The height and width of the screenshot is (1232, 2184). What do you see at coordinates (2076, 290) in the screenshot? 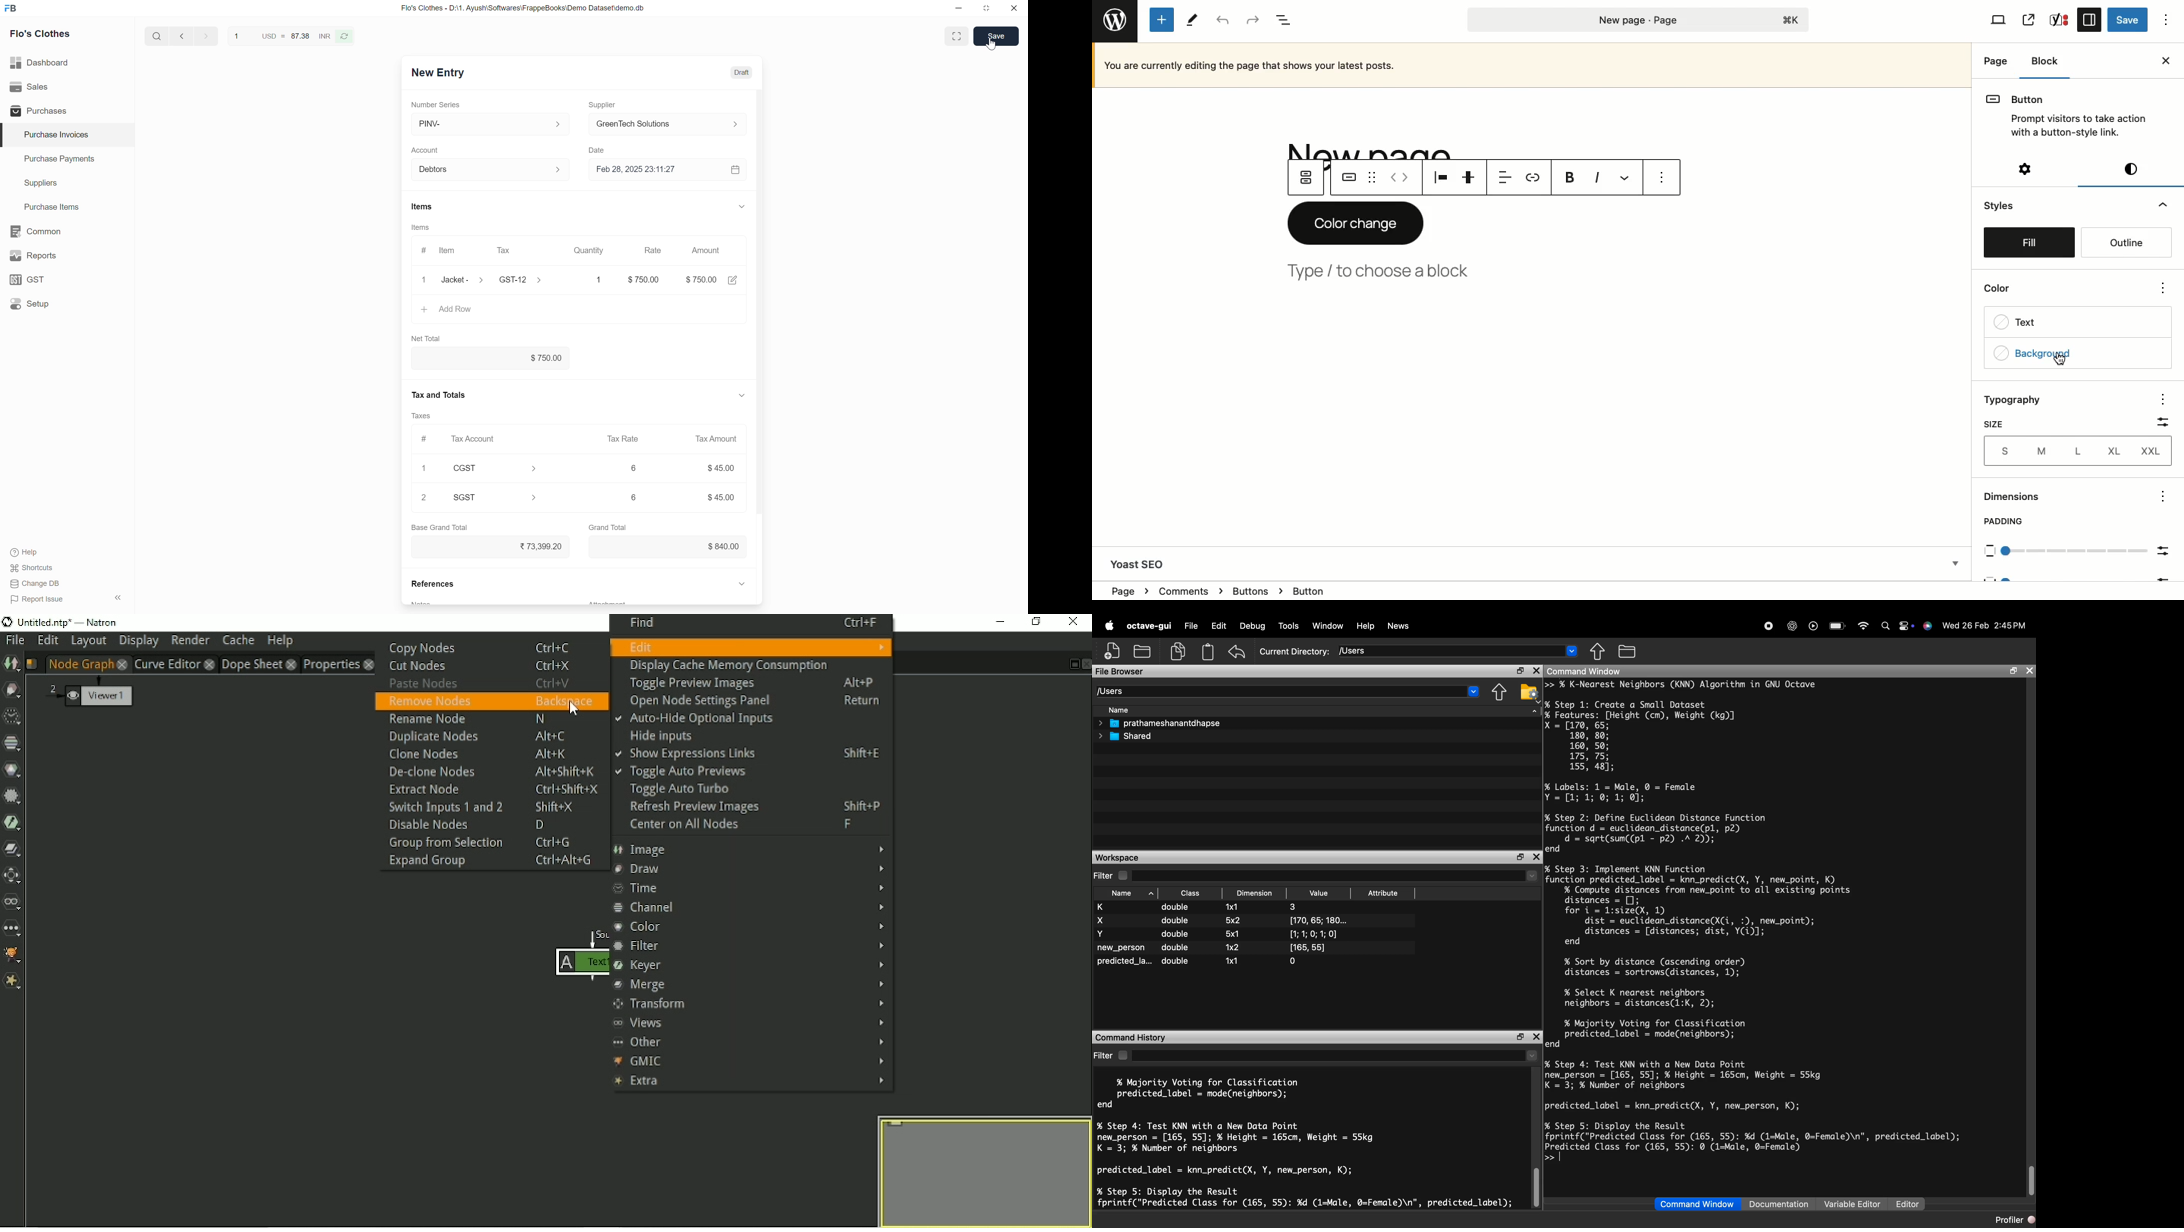
I see `Color` at bounding box center [2076, 290].